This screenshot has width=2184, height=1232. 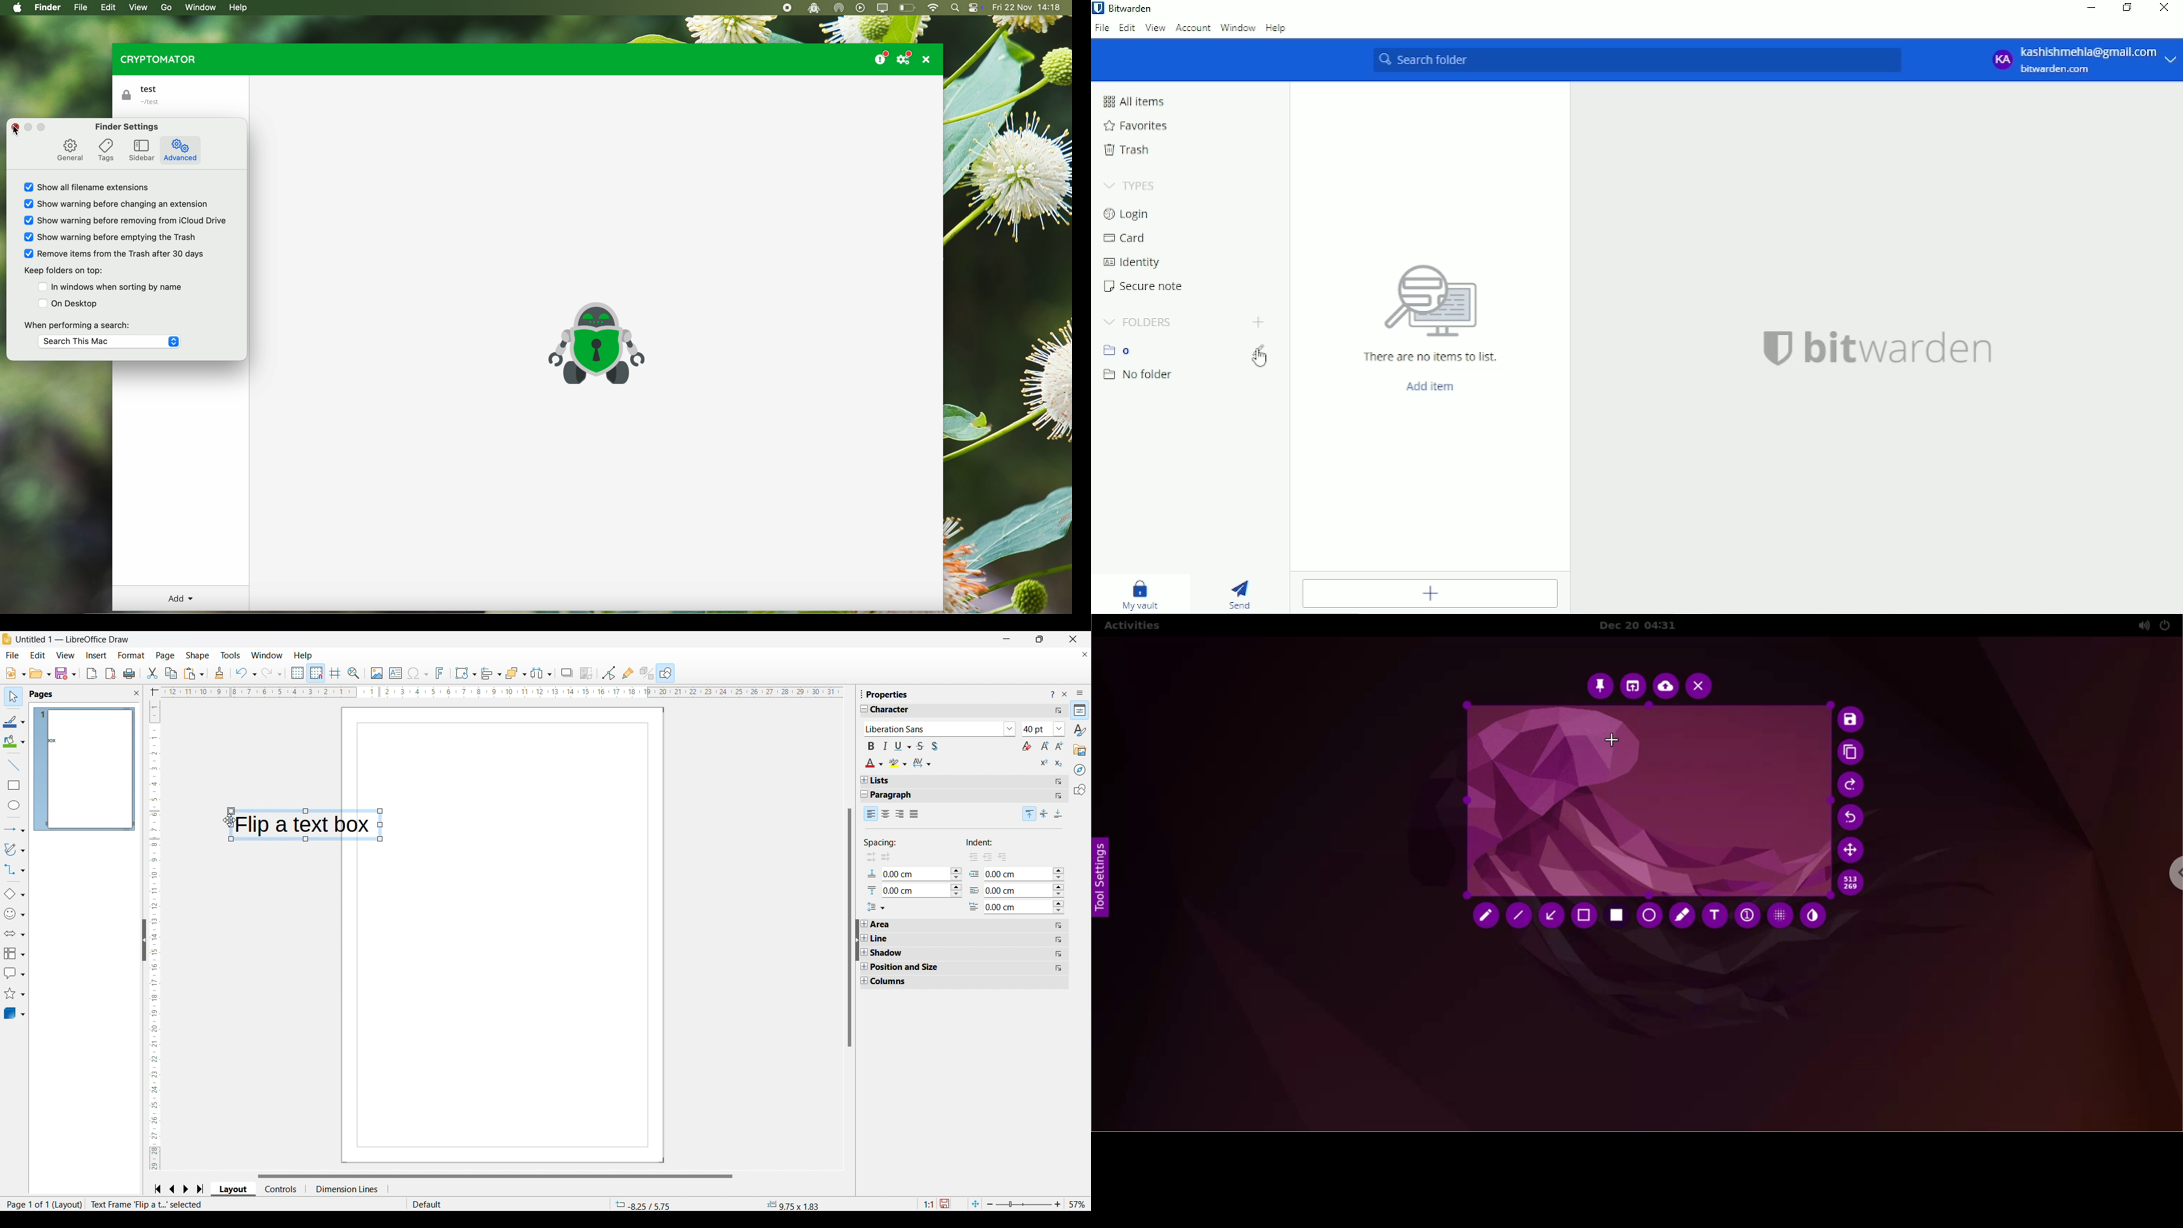 What do you see at coordinates (1027, 746) in the screenshot?
I see `Clear direct formating ` at bounding box center [1027, 746].